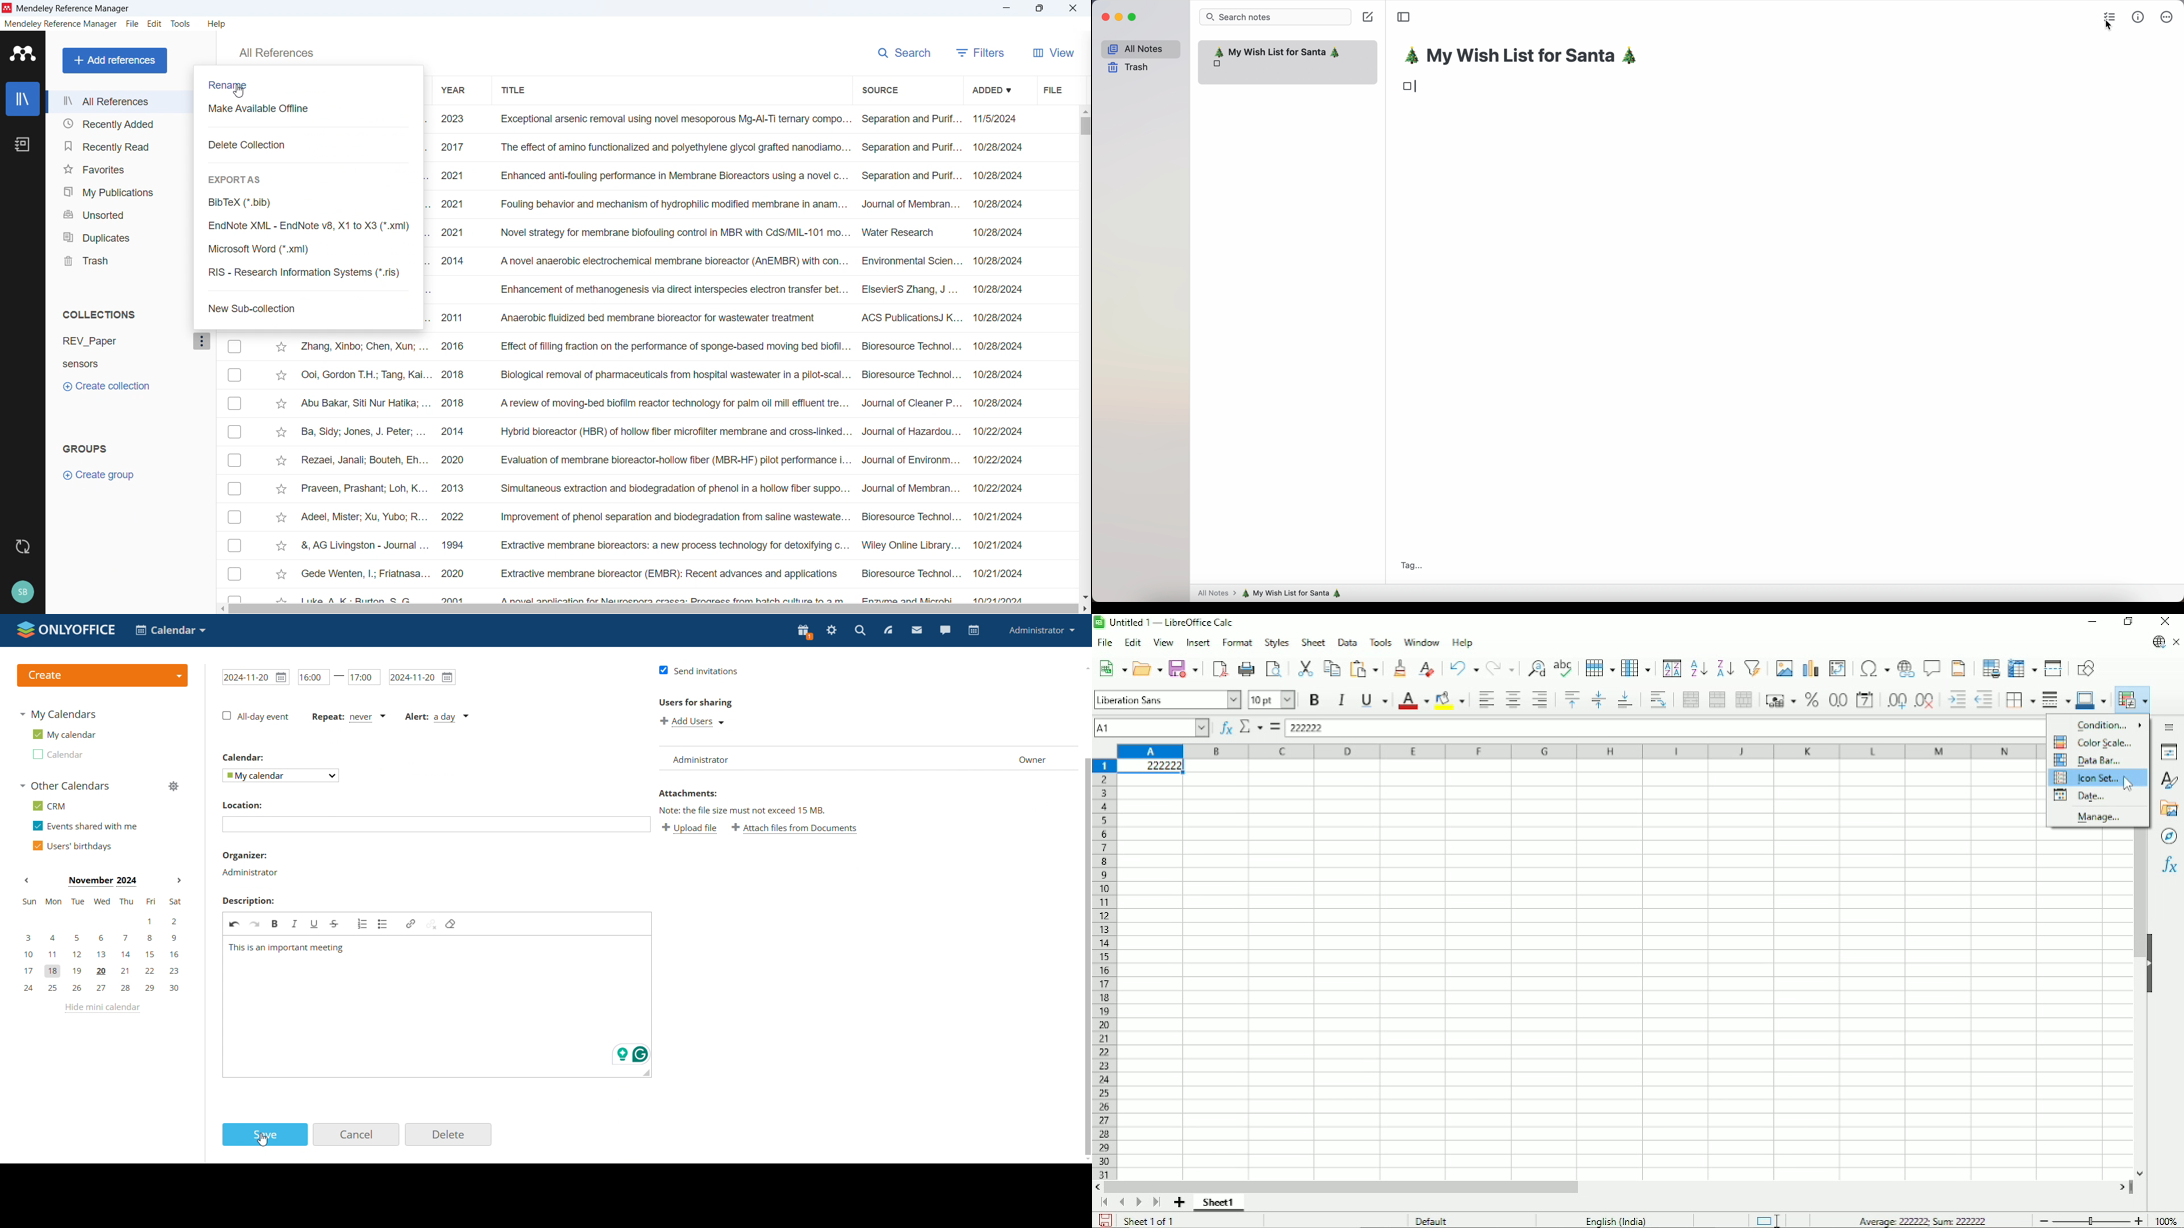 The width and height of the screenshot is (2184, 1232). What do you see at coordinates (1100, 1187) in the screenshot?
I see `scroll left` at bounding box center [1100, 1187].